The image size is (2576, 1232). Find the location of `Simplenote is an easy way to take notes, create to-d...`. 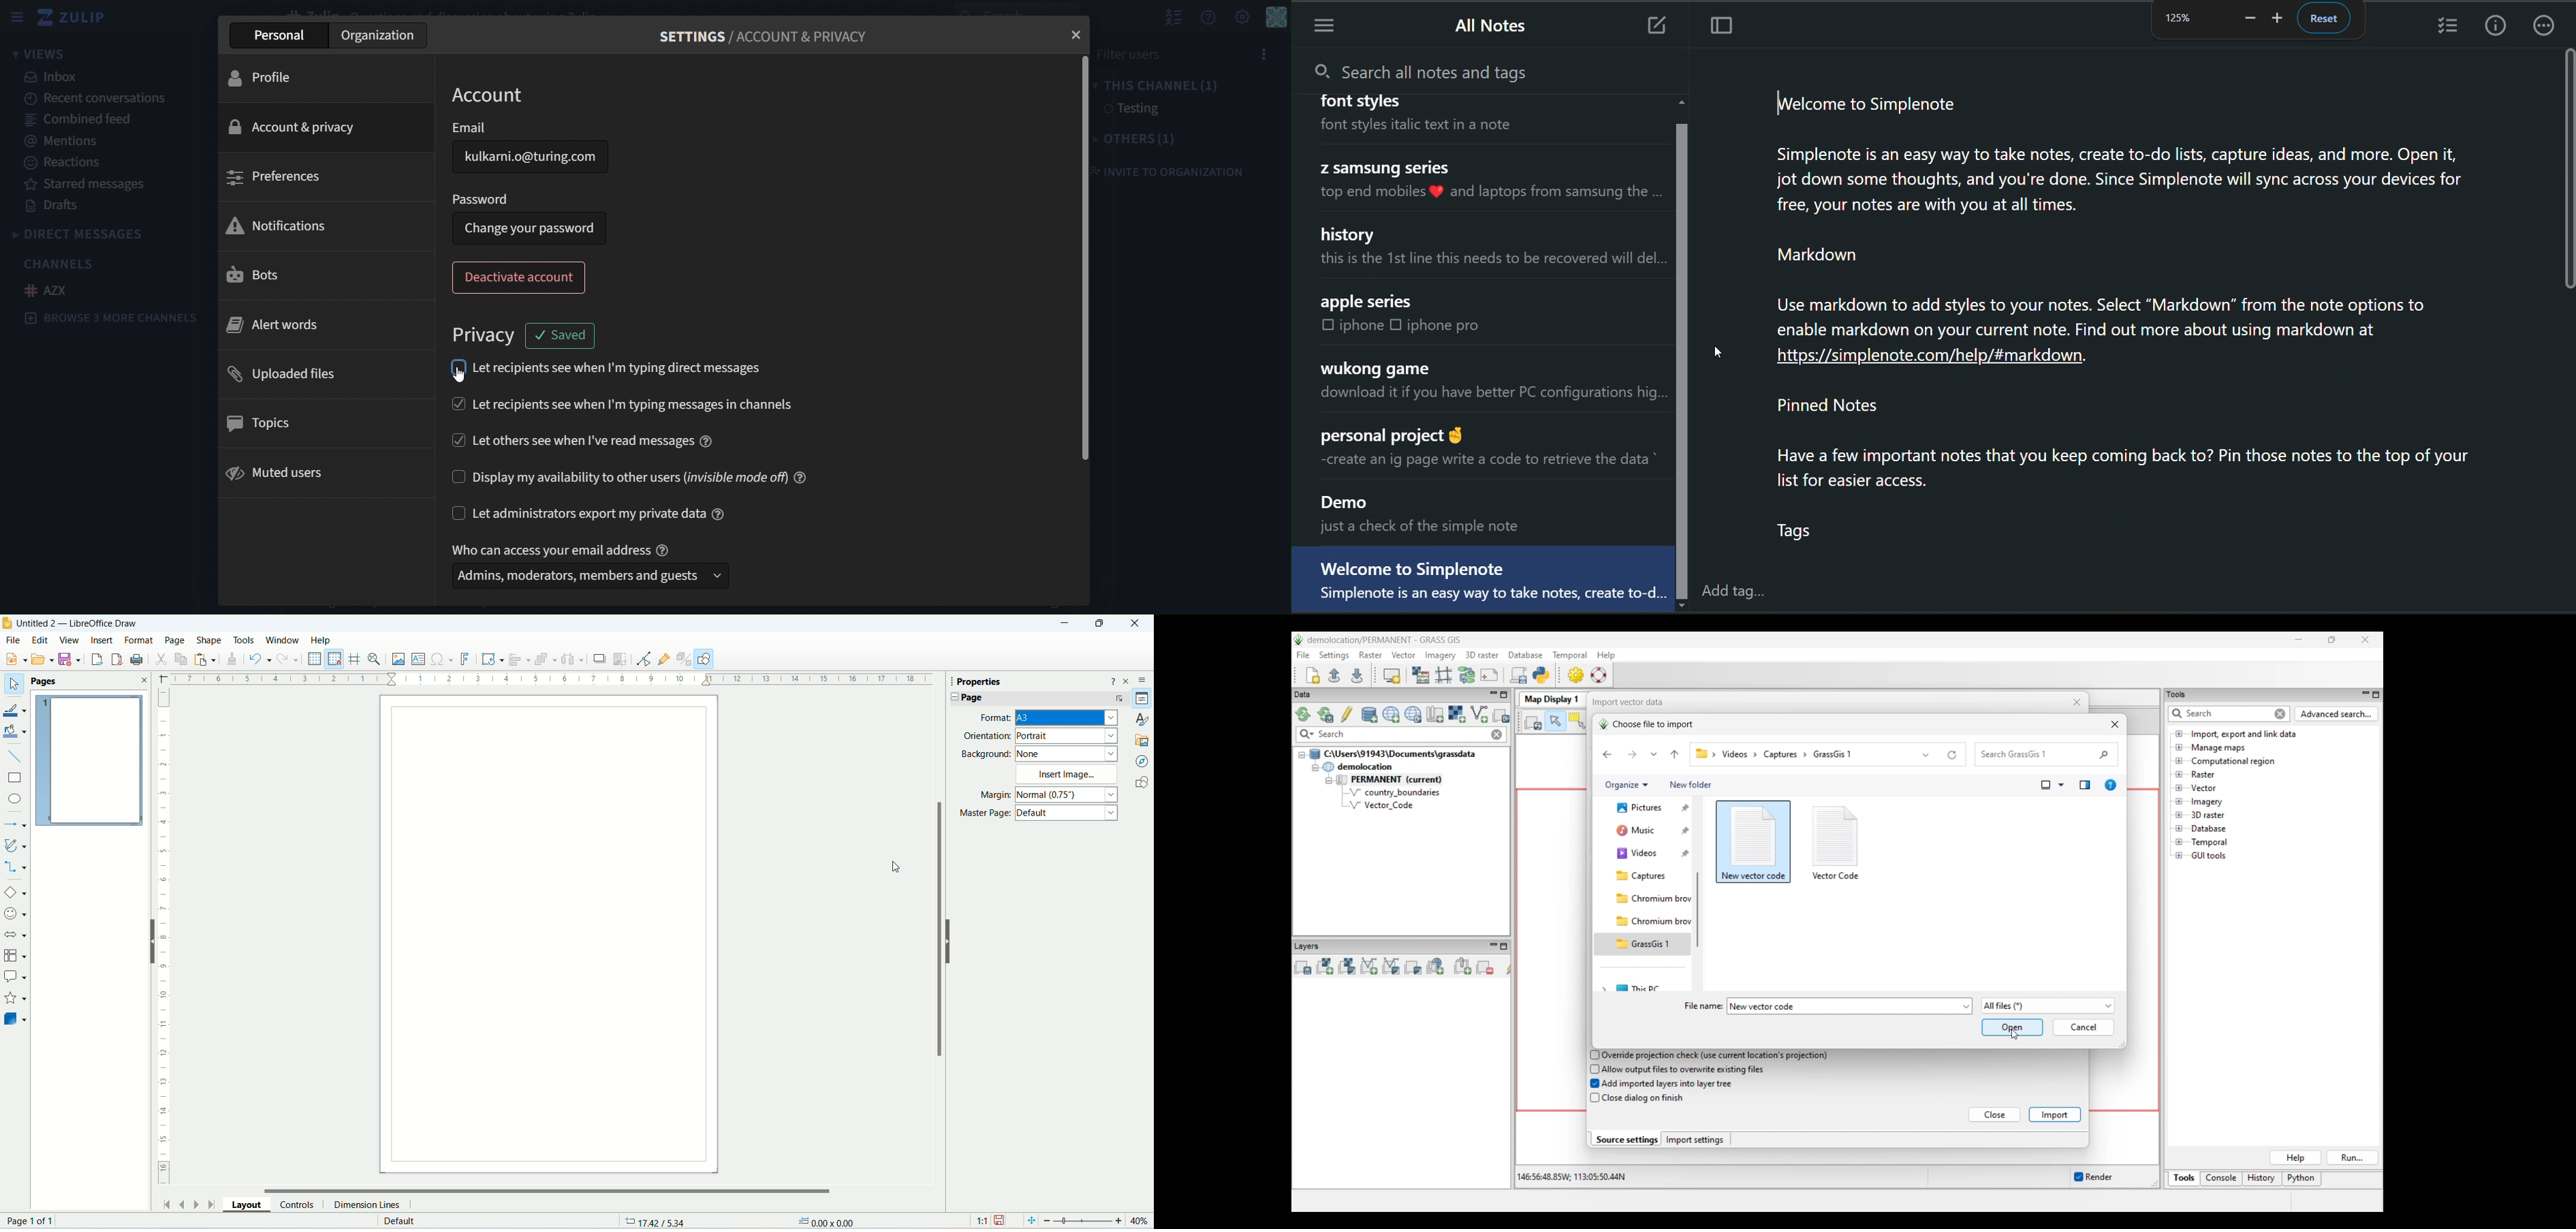

Simplenote is an easy way to take notes, create to-d... is located at coordinates (1483, 596).